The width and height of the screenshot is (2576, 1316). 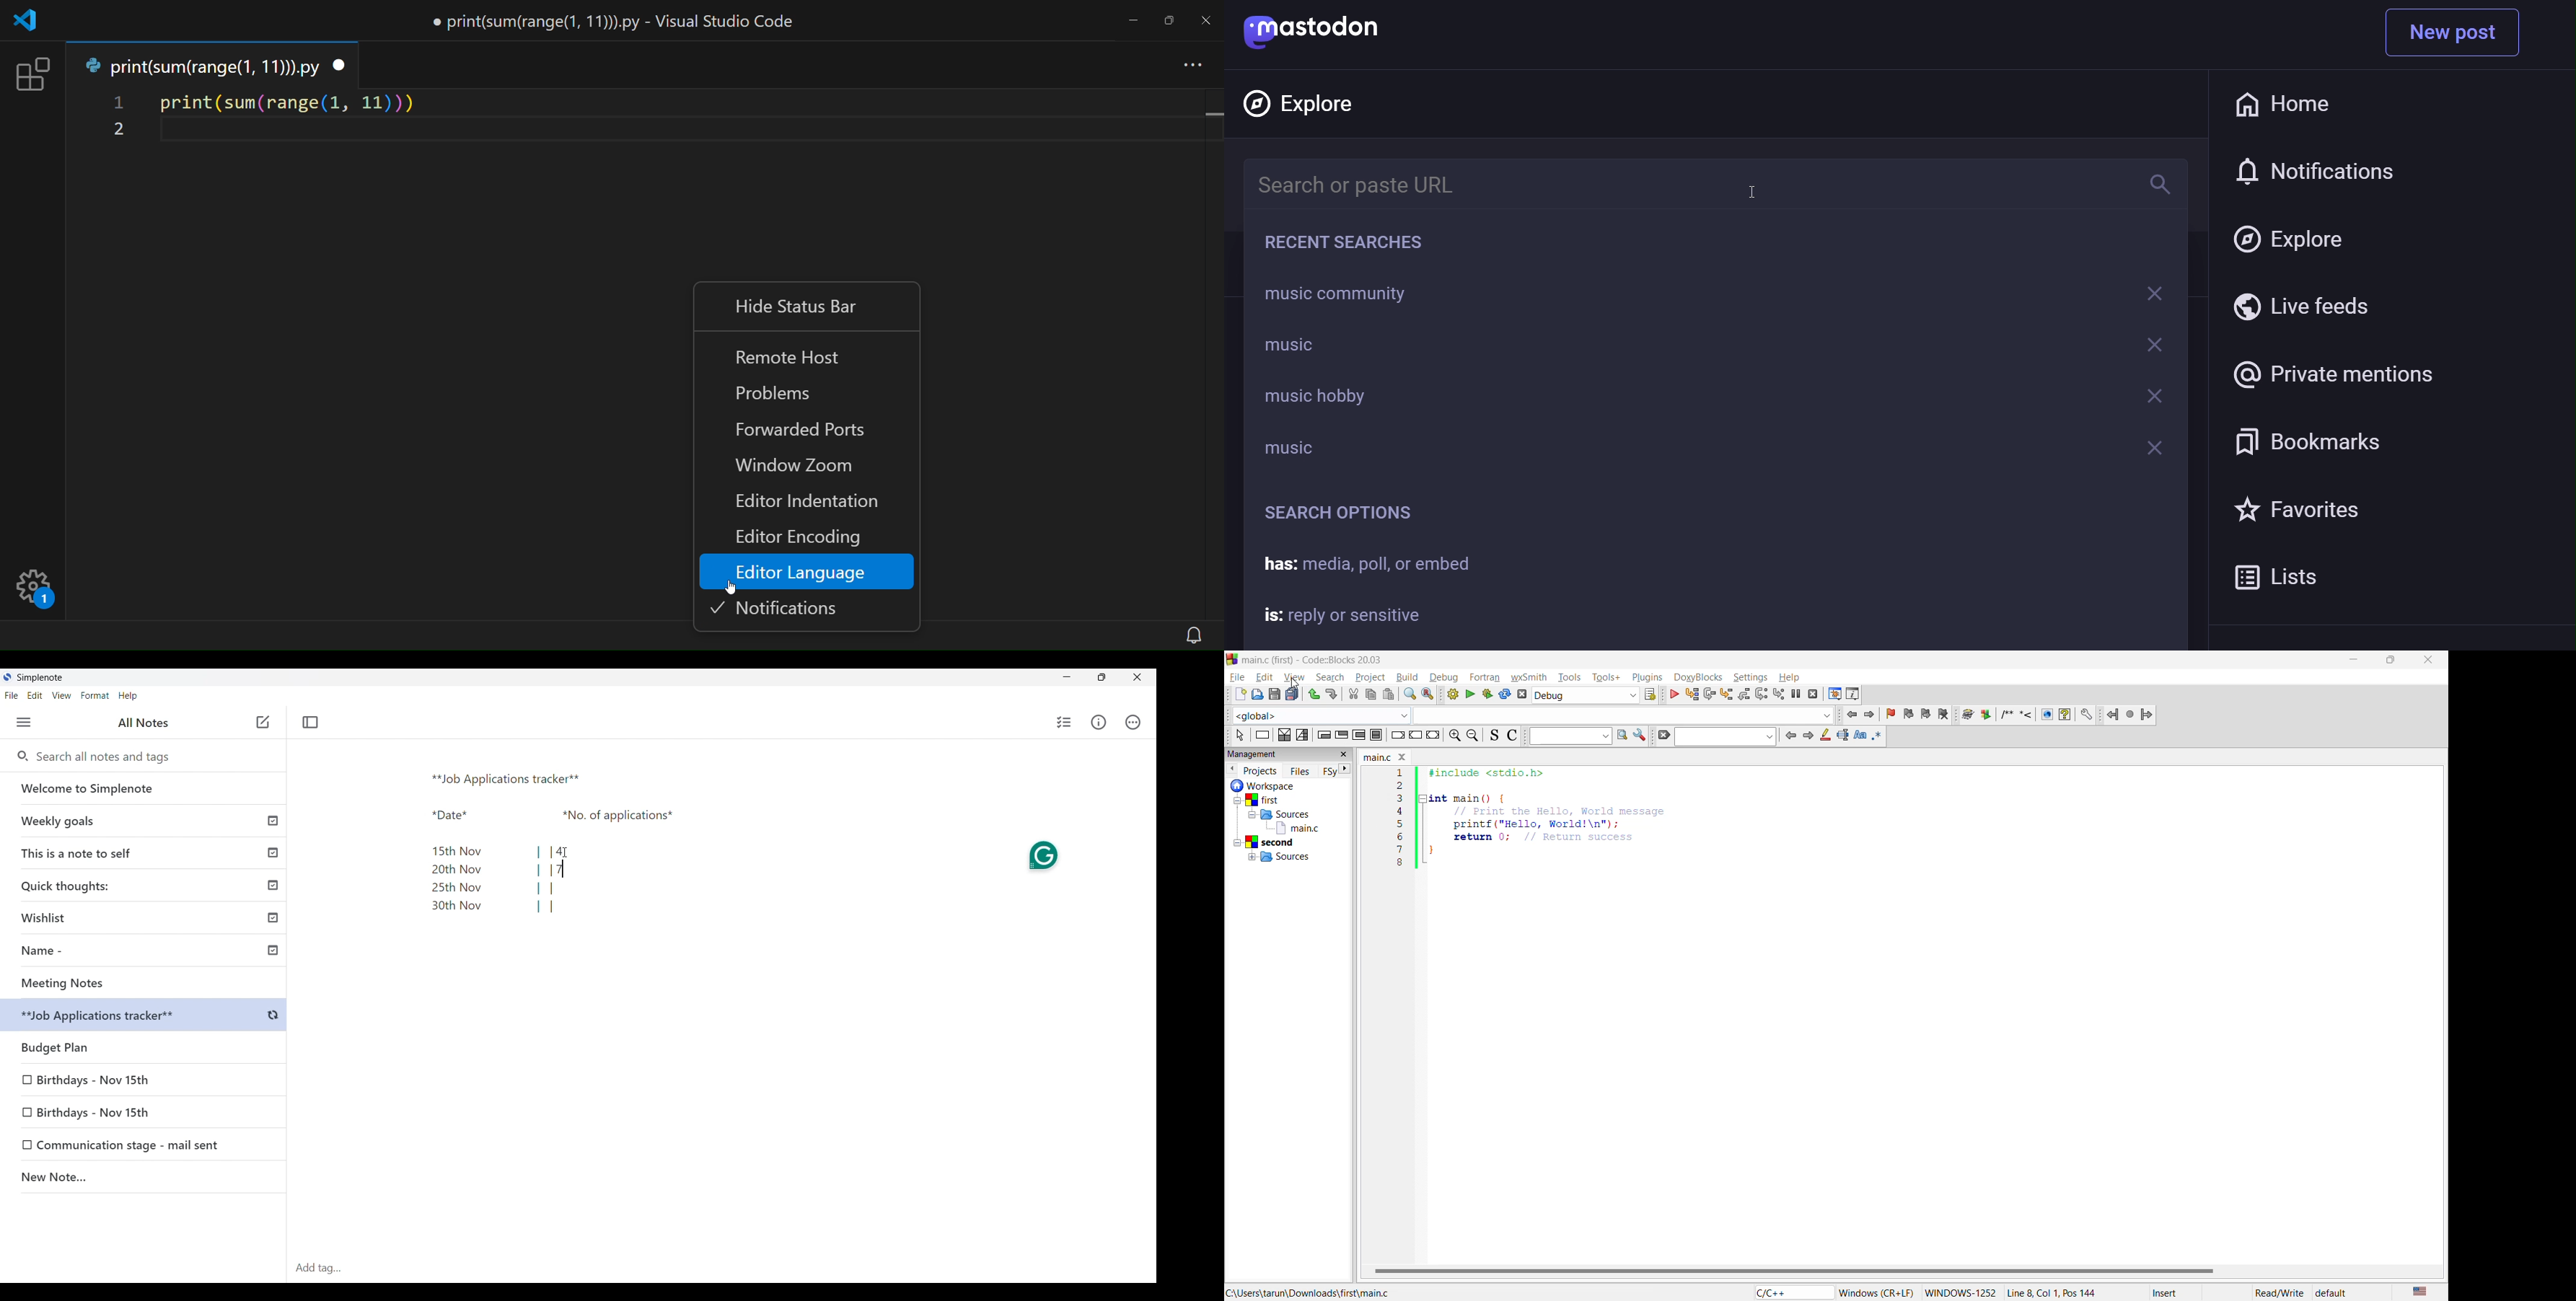 What do you see at coordinates (1370, 676) in the screenshot?
I see `project` at bounding box center [1370, 676].